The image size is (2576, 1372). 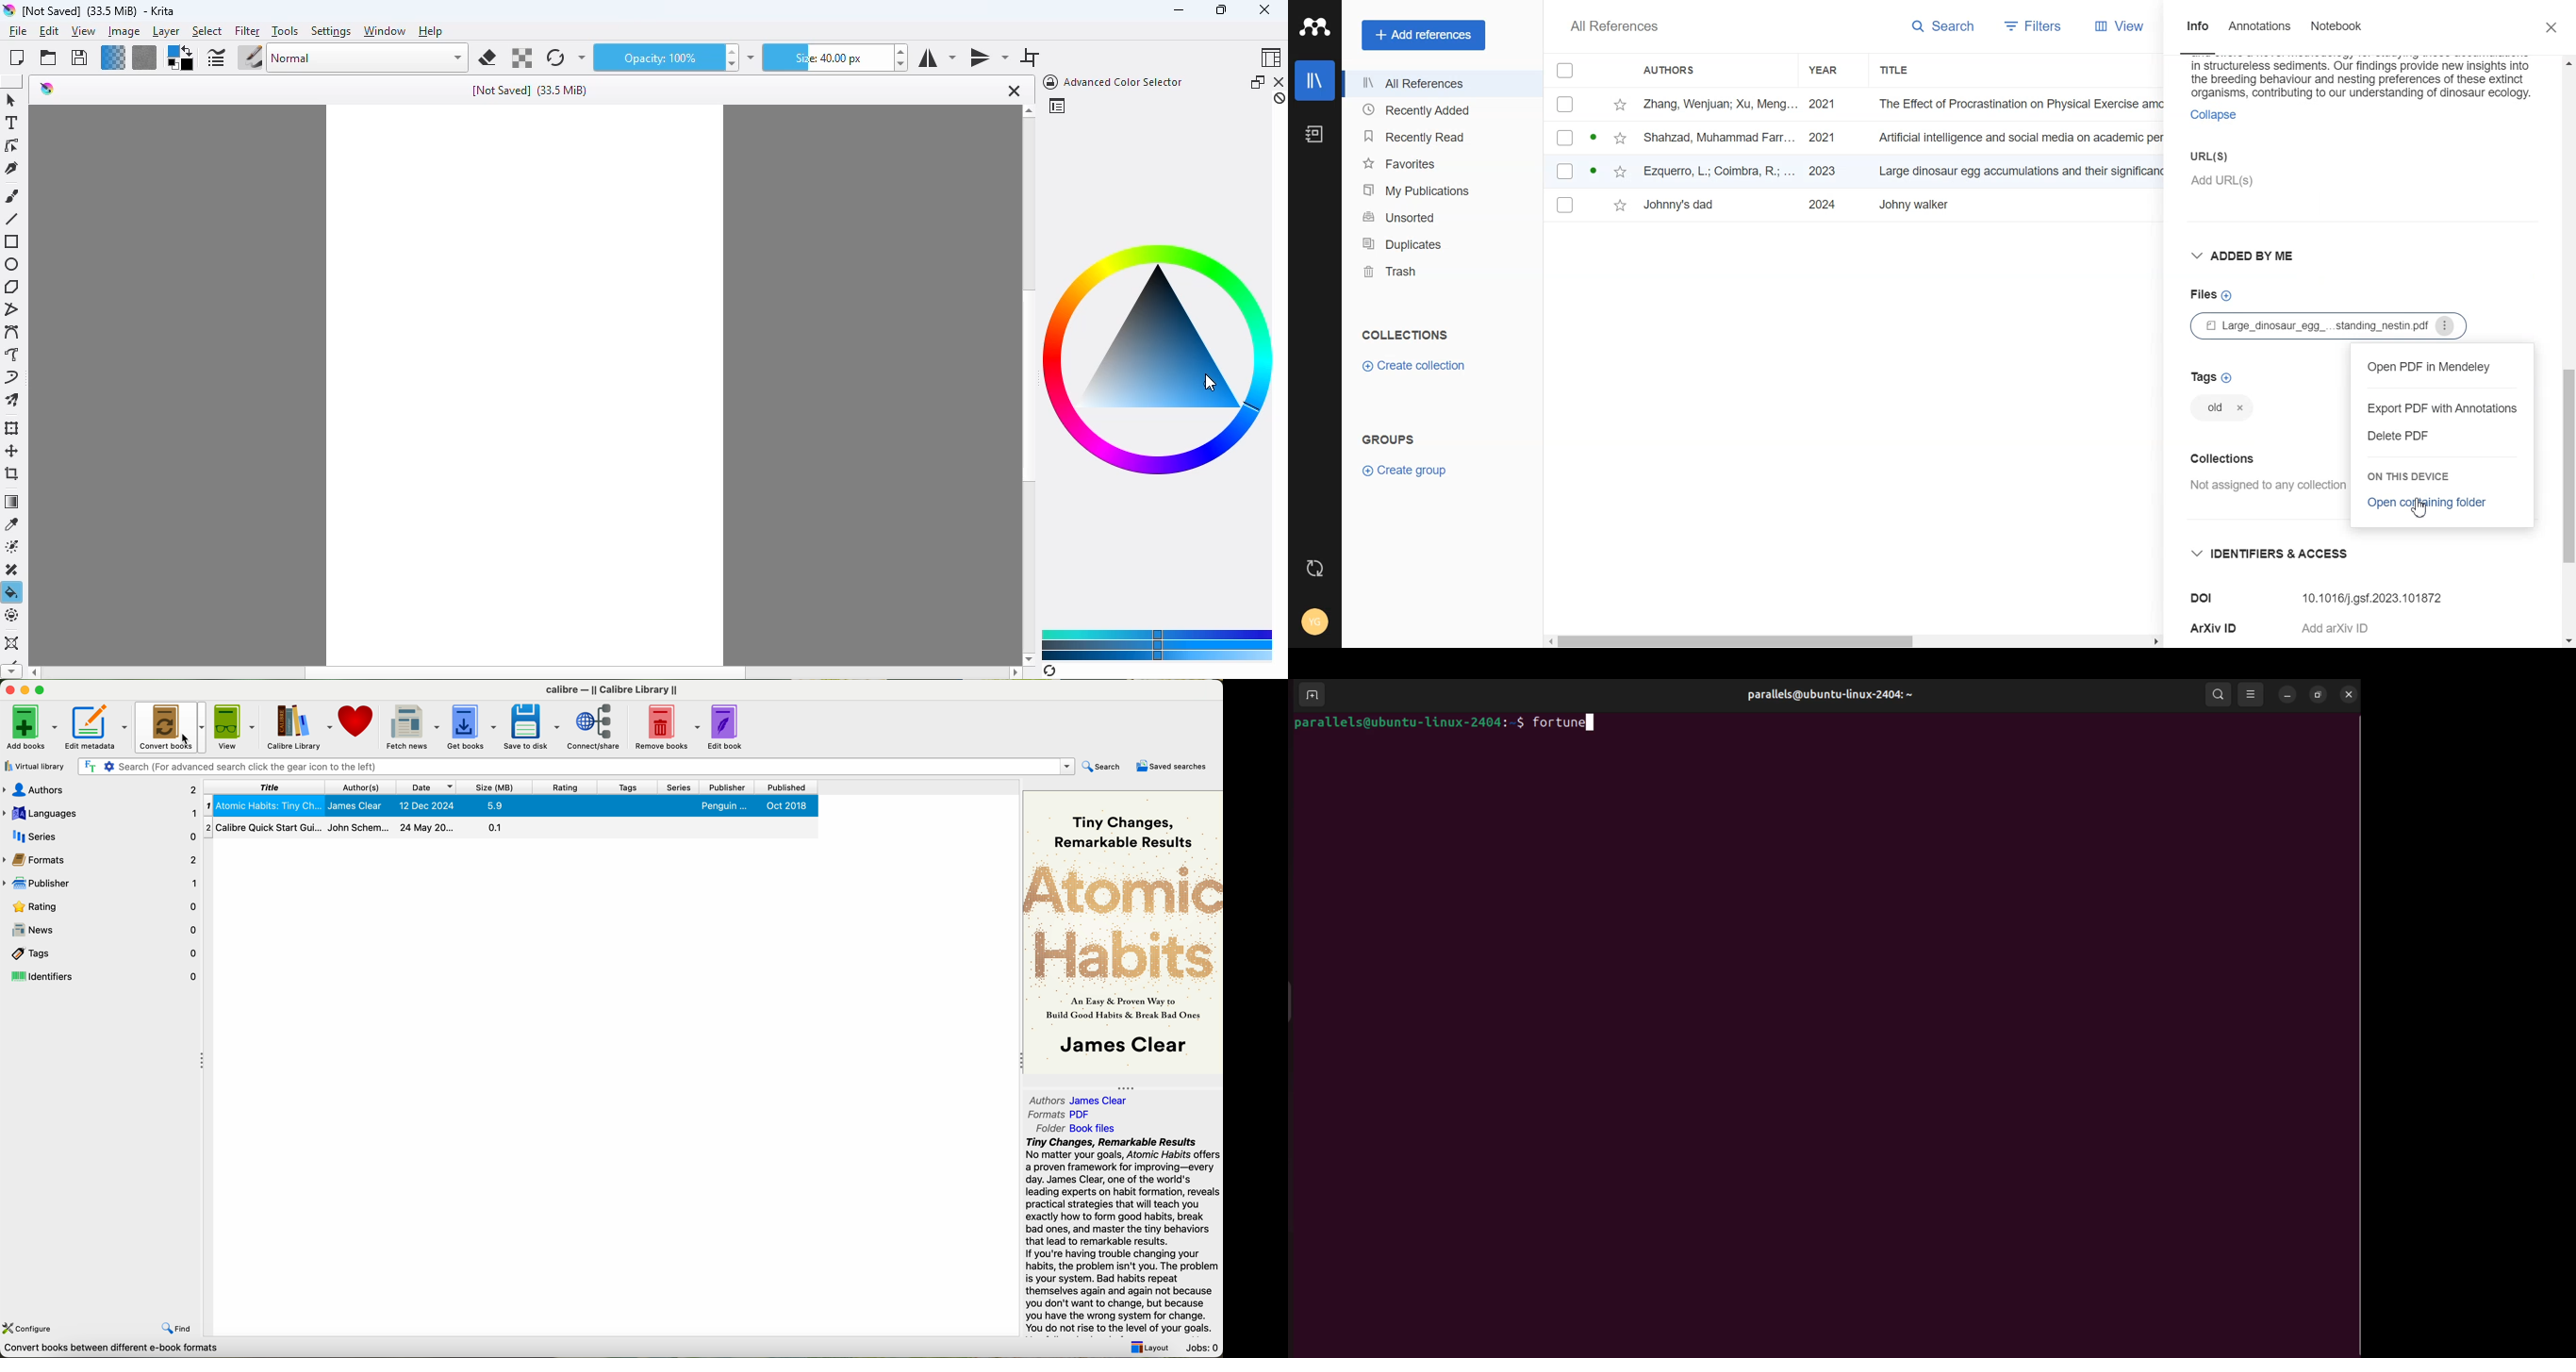 I want to click on published, so click(x=785, y=787).